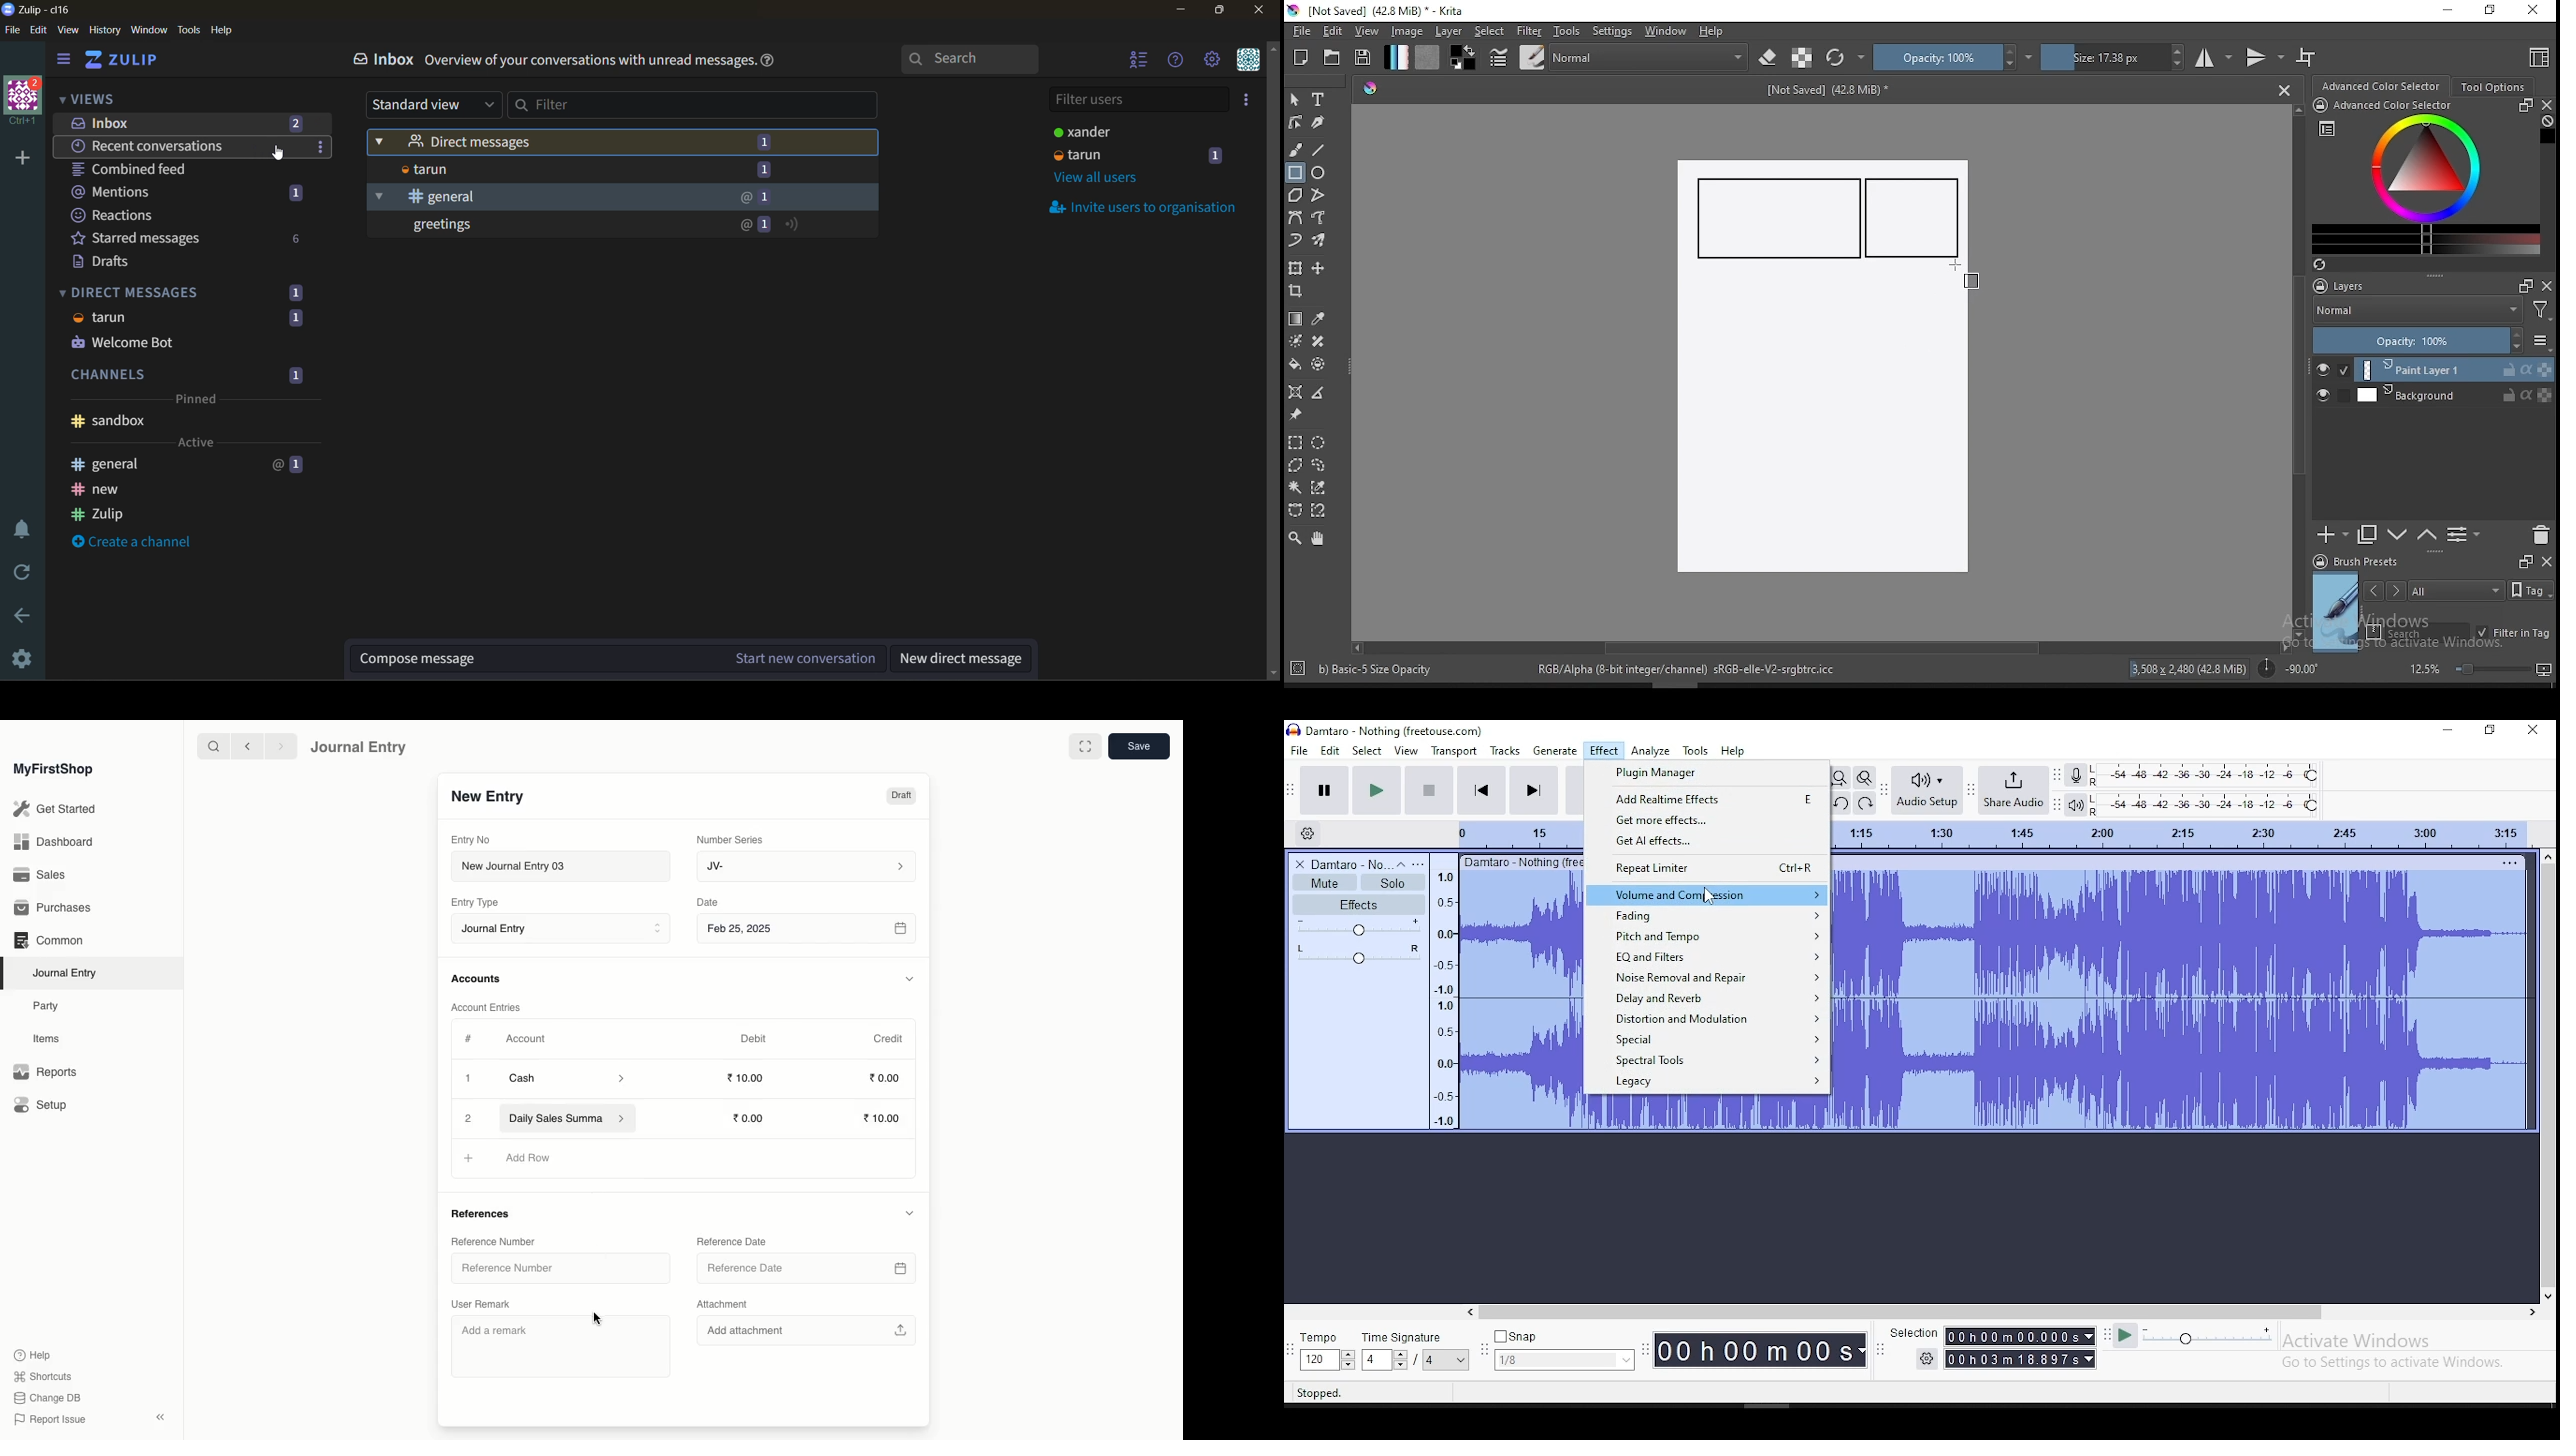 Image resolution: width=2576 pixels, height=1456 pixels. I want to click on Draft, so click(901, 797).